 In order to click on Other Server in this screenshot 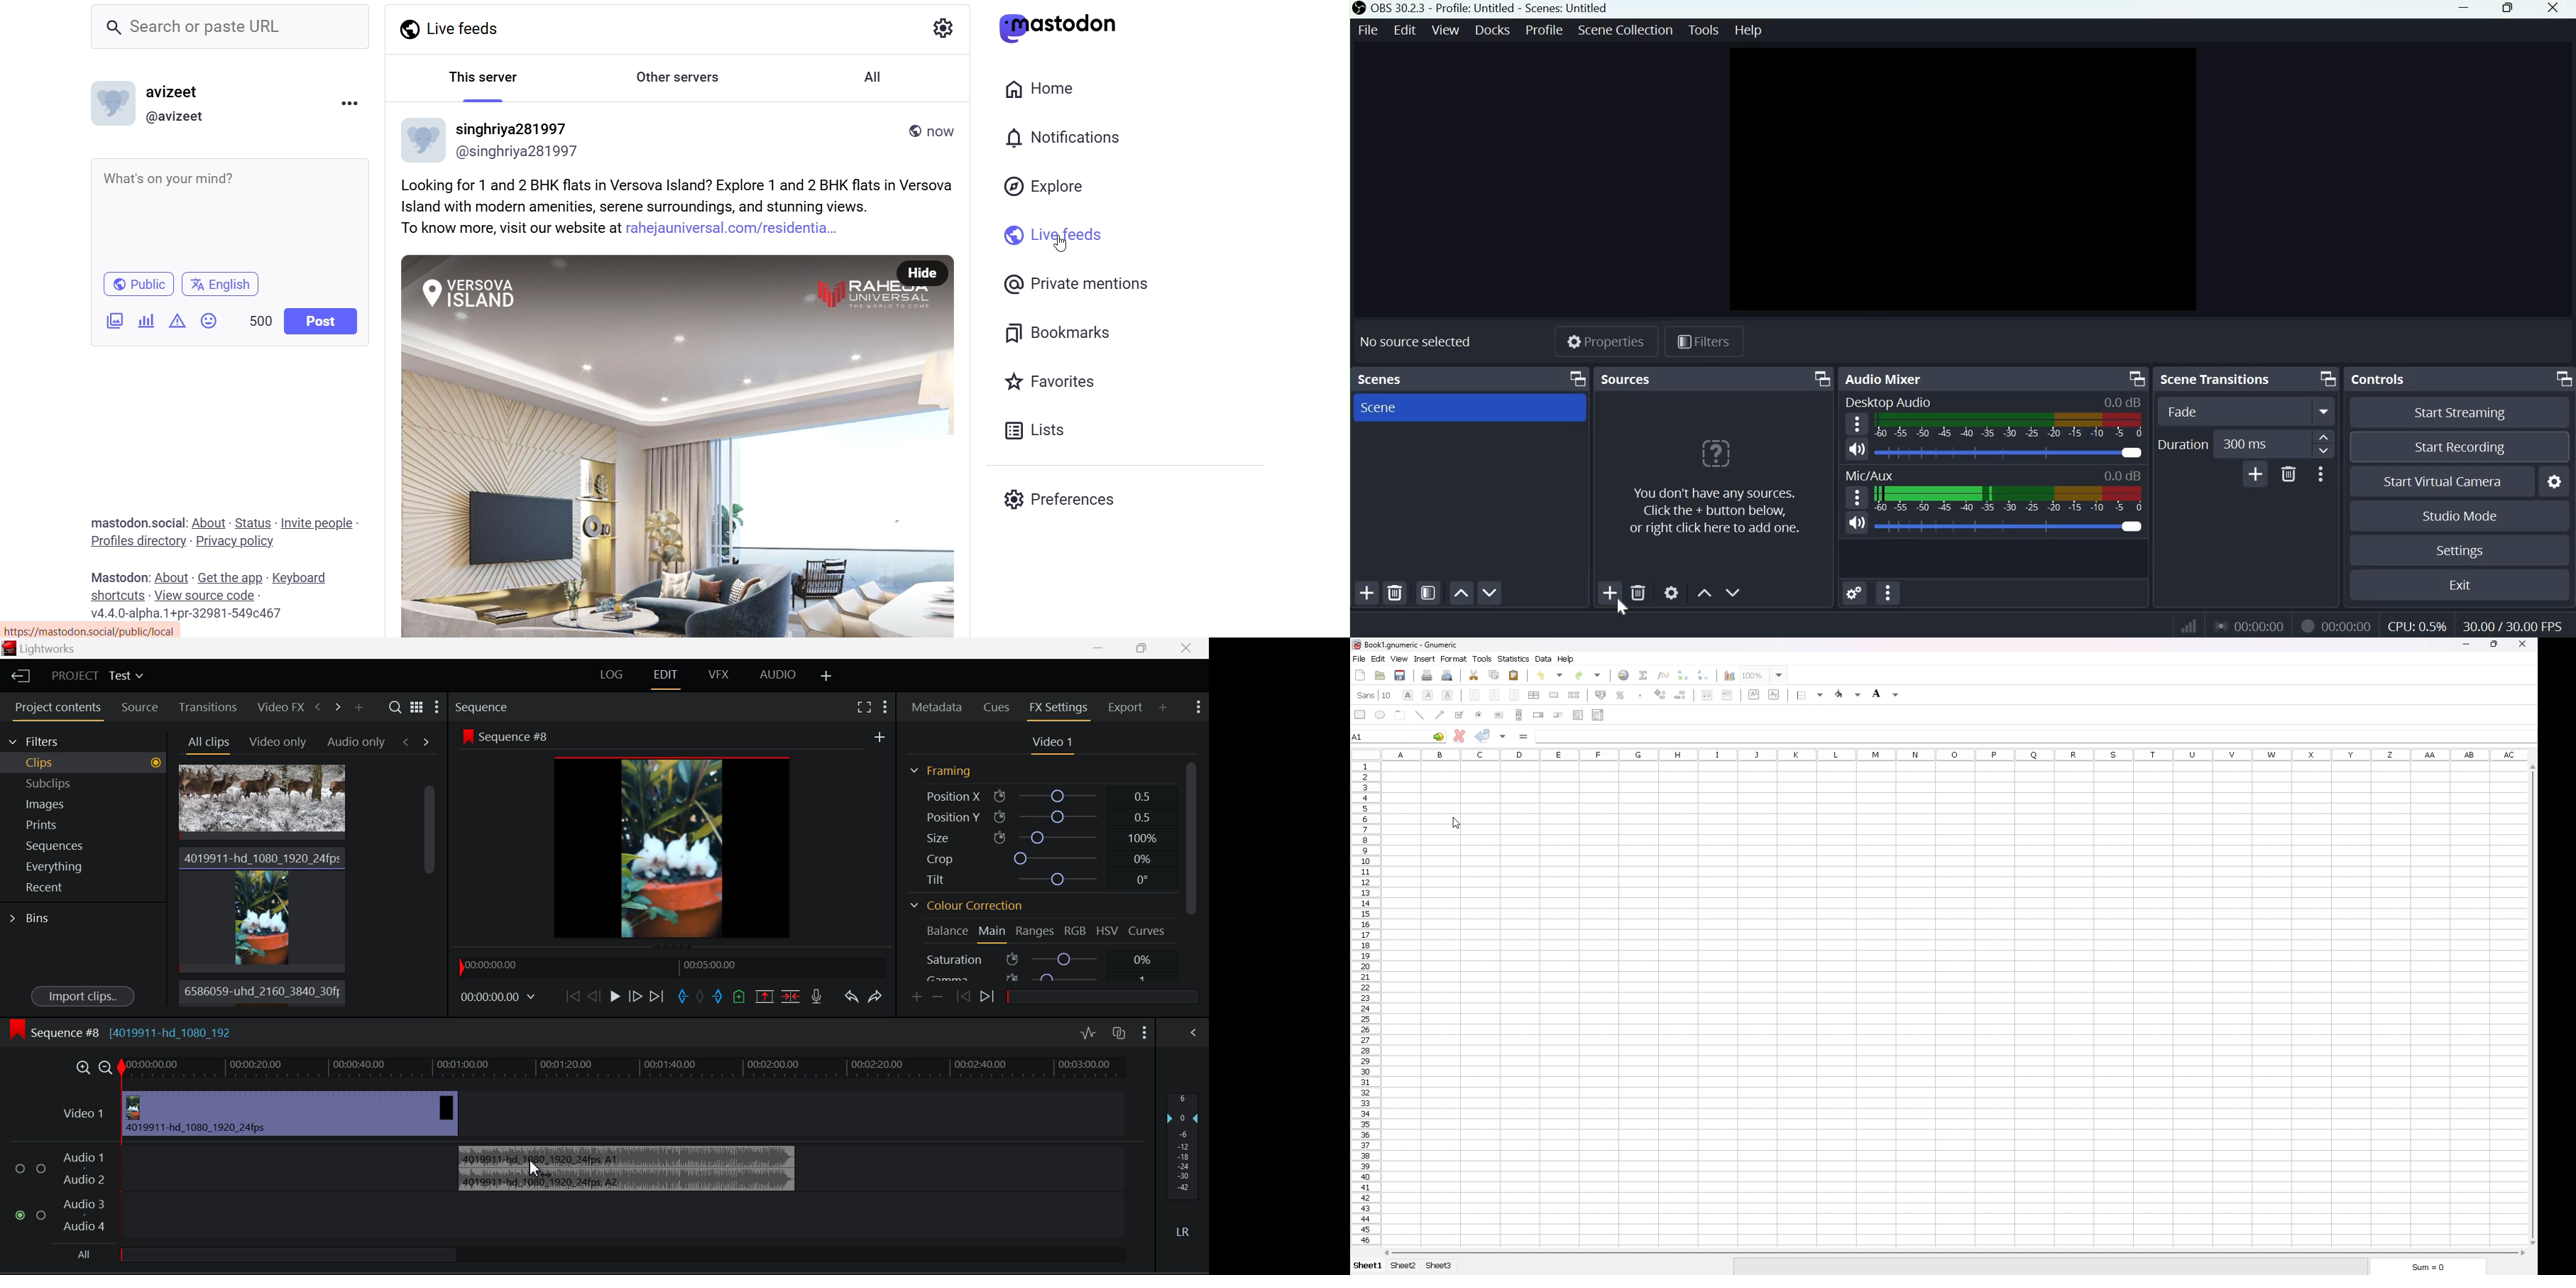, I will do `click(680, 77)`.